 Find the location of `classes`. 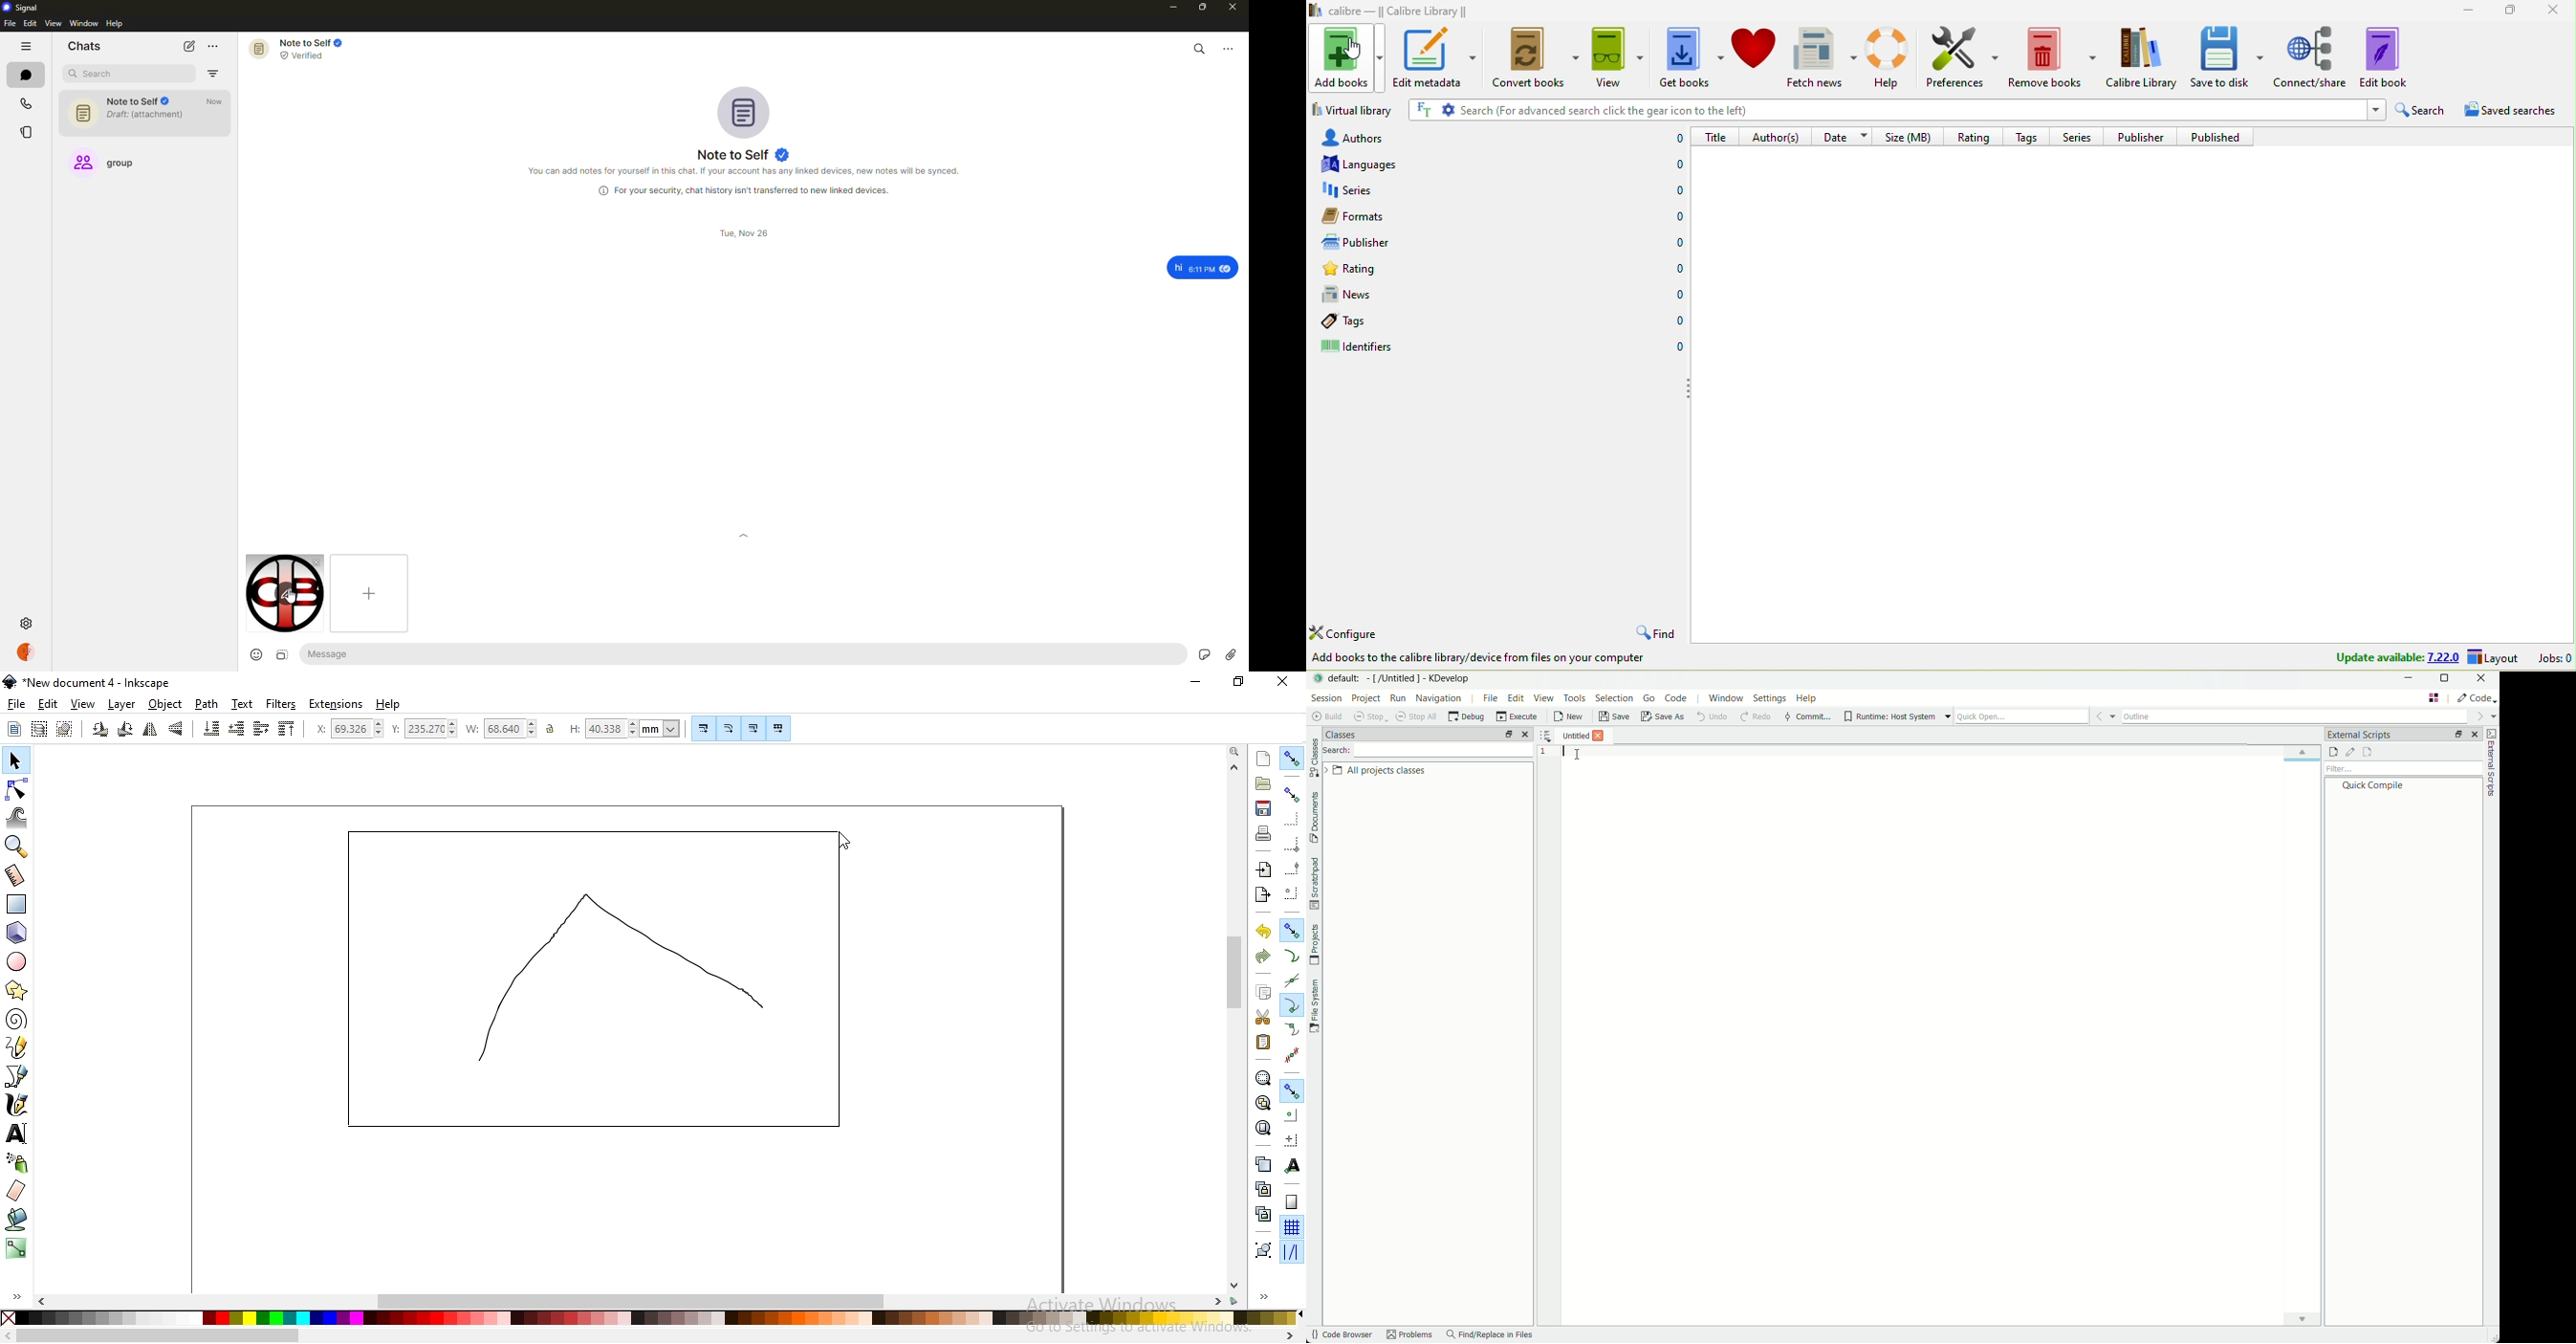

classes is located at coordinates (1347, 734).